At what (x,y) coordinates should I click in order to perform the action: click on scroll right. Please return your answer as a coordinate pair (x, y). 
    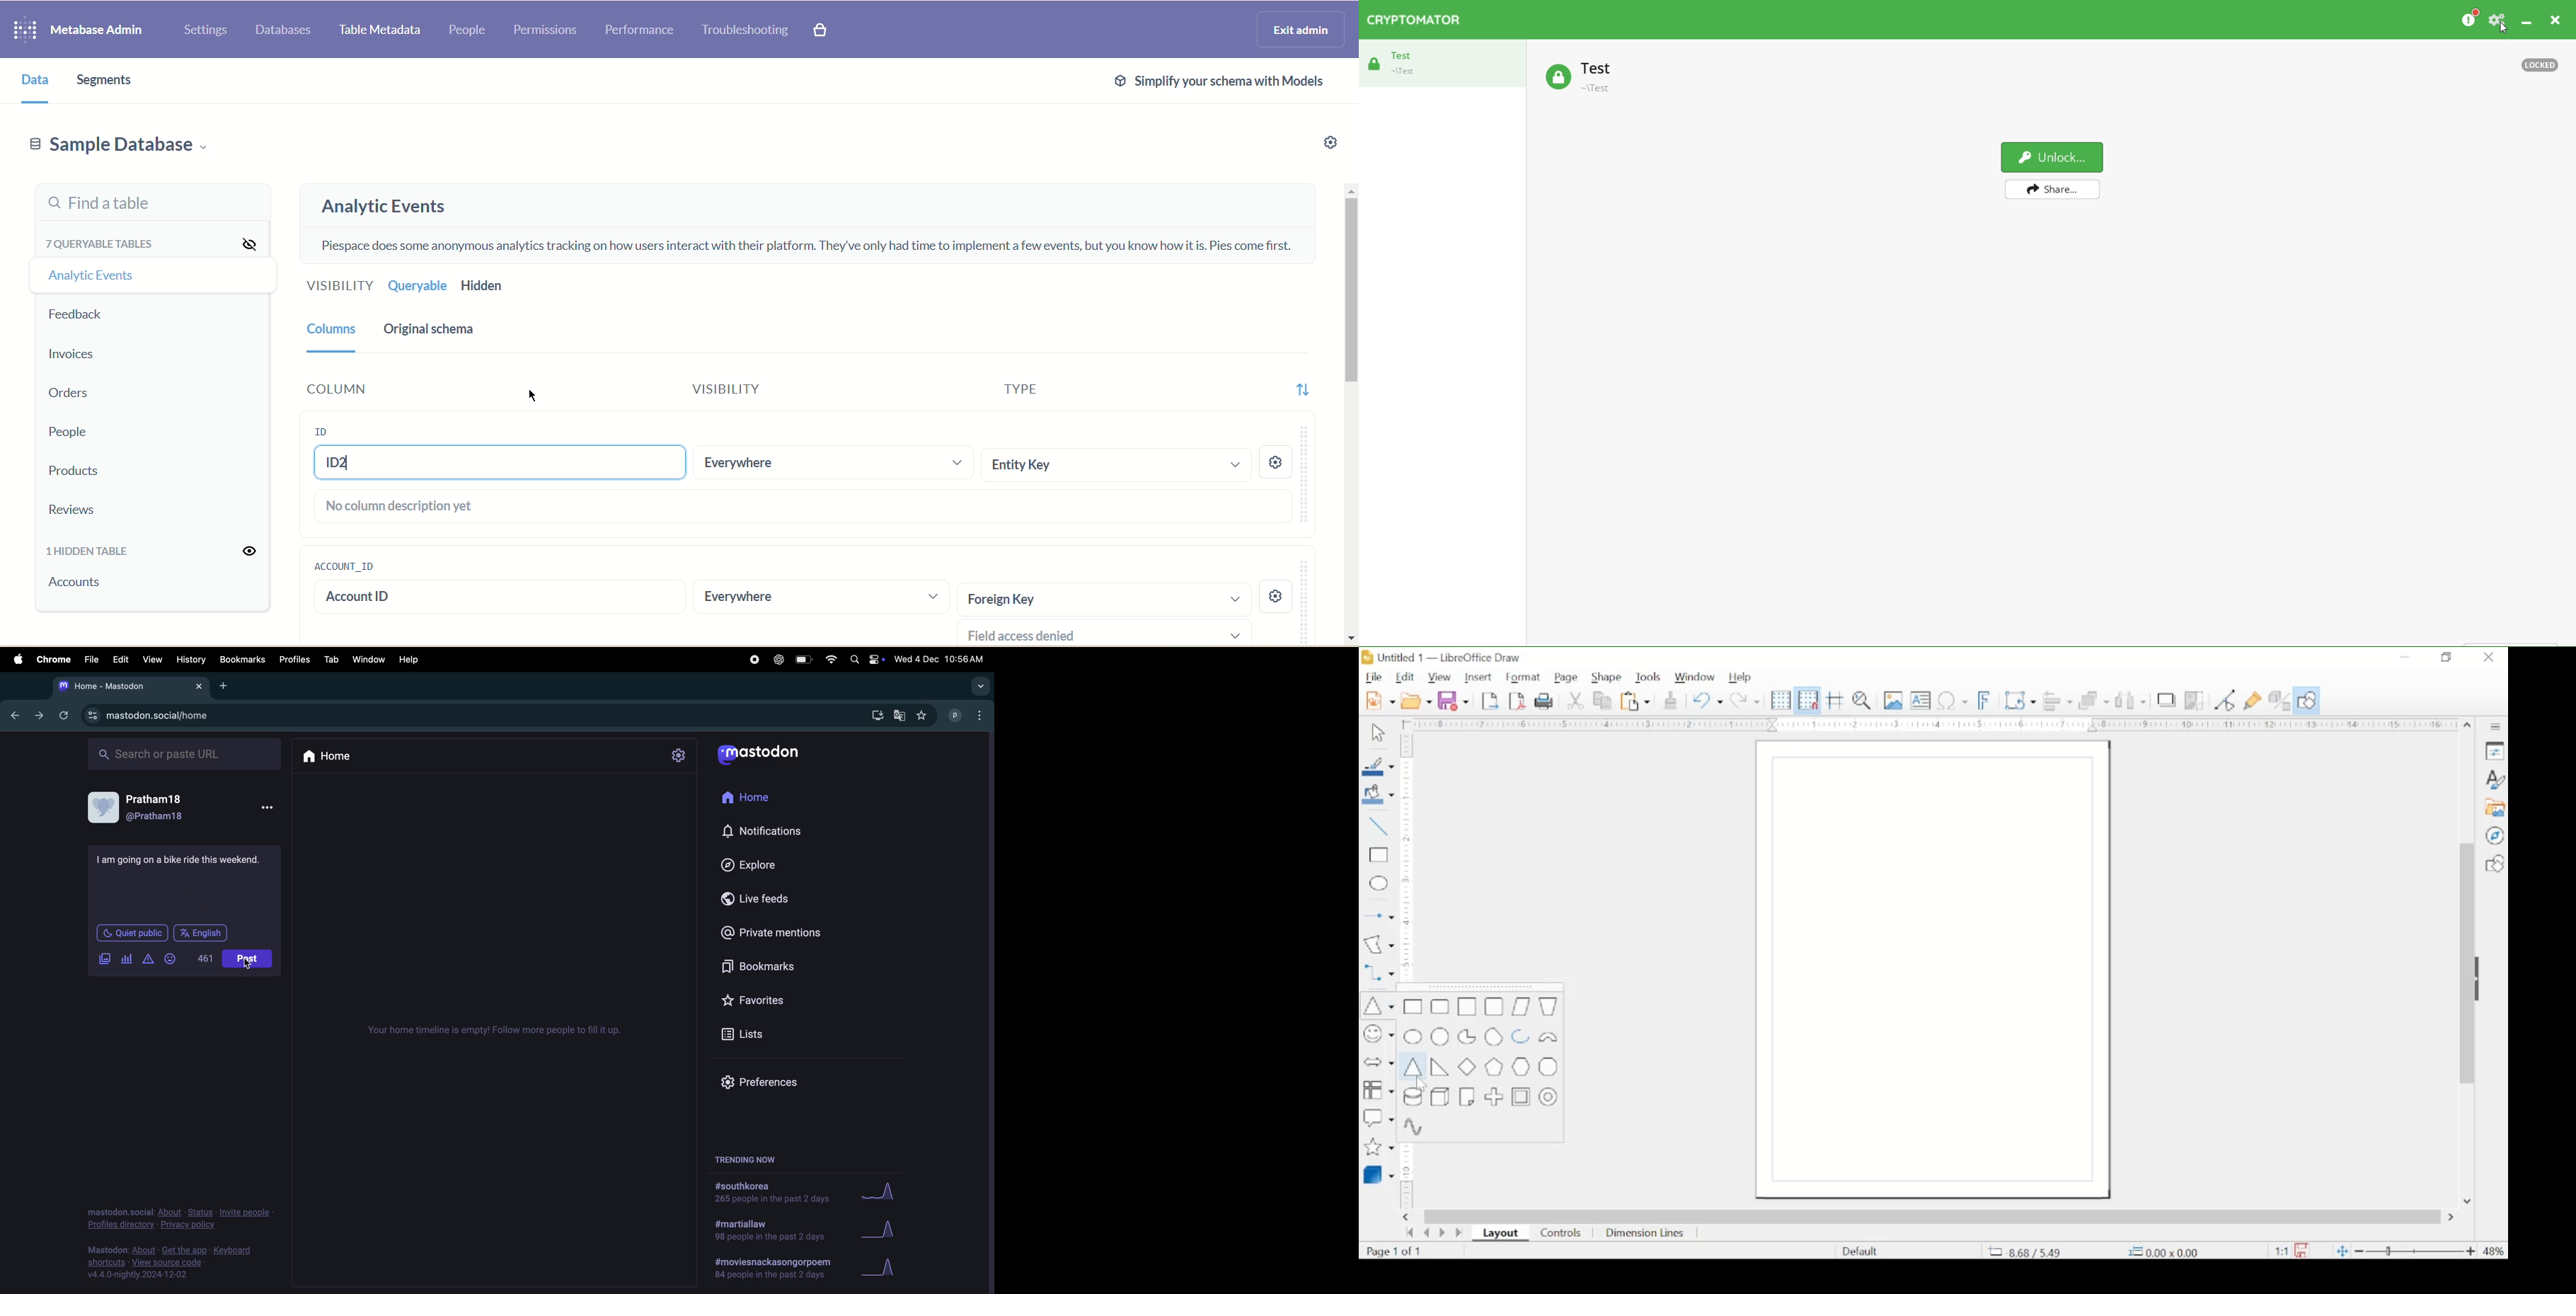
    Looking at the image, I should click on (1408, 1217).